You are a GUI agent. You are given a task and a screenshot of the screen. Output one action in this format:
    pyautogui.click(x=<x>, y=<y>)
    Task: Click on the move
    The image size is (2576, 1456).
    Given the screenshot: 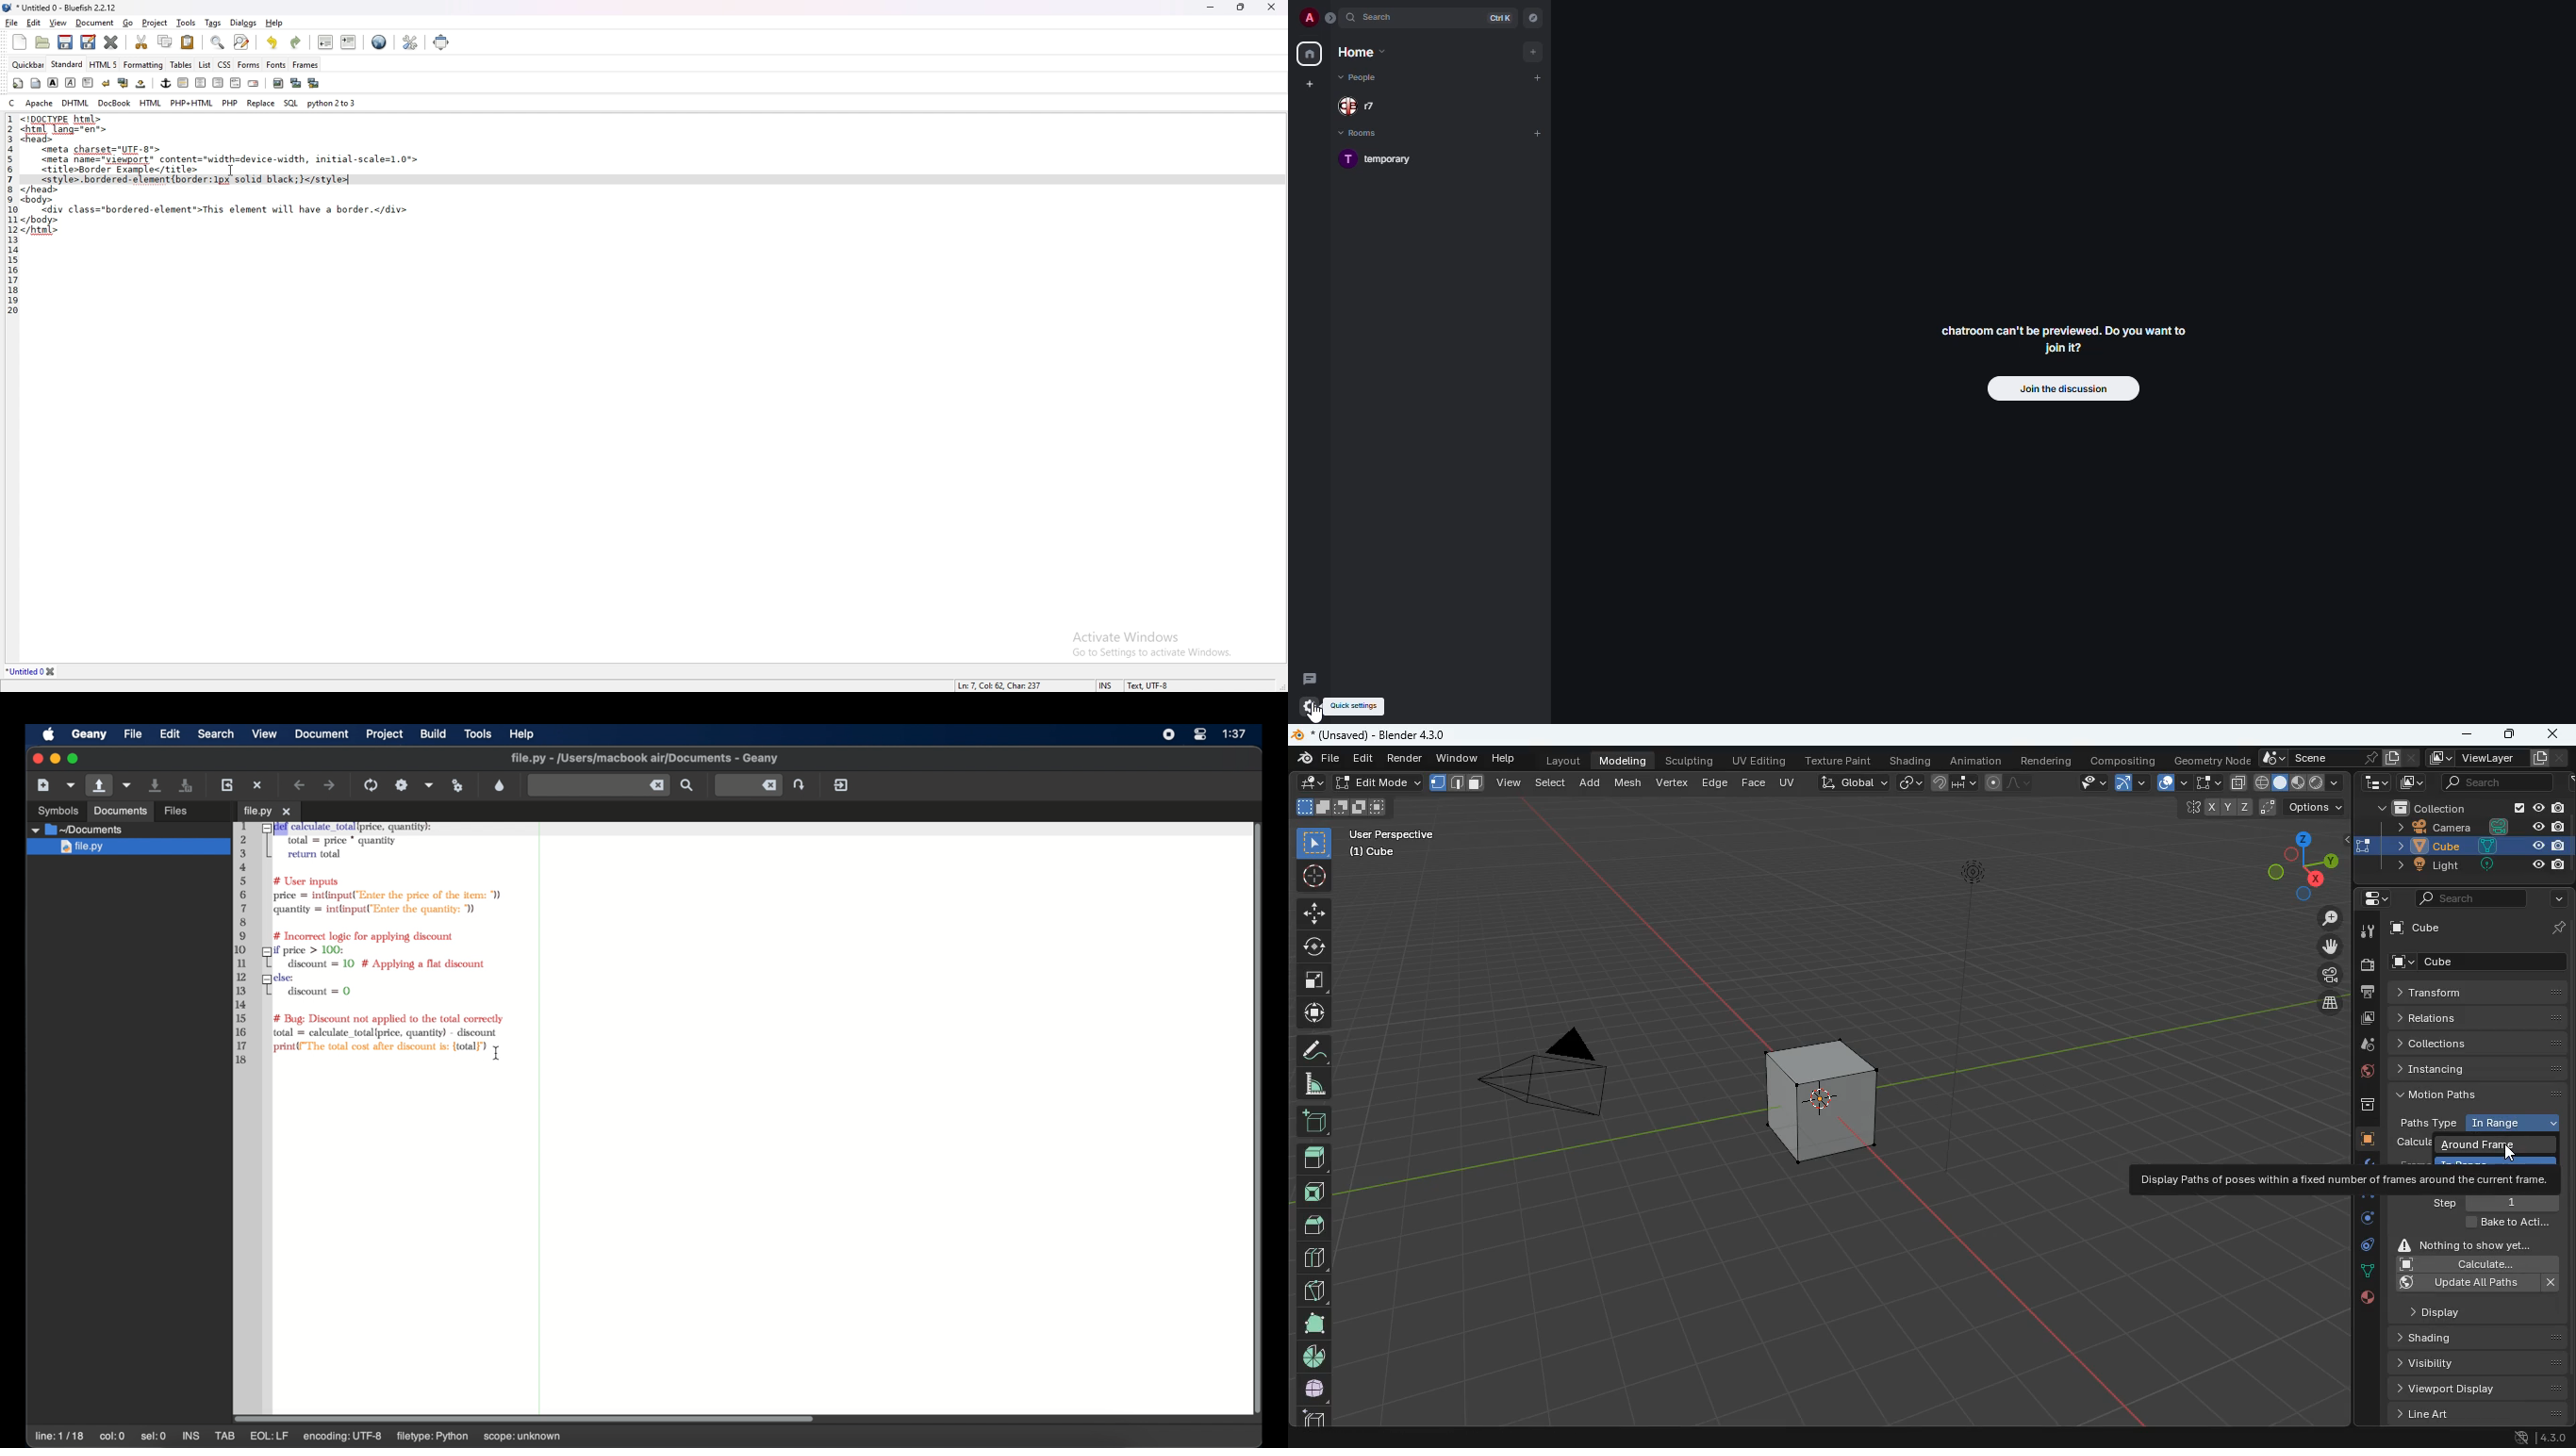 What is the action you would take?
    pyautogui.click(x=1313, y=913)
    